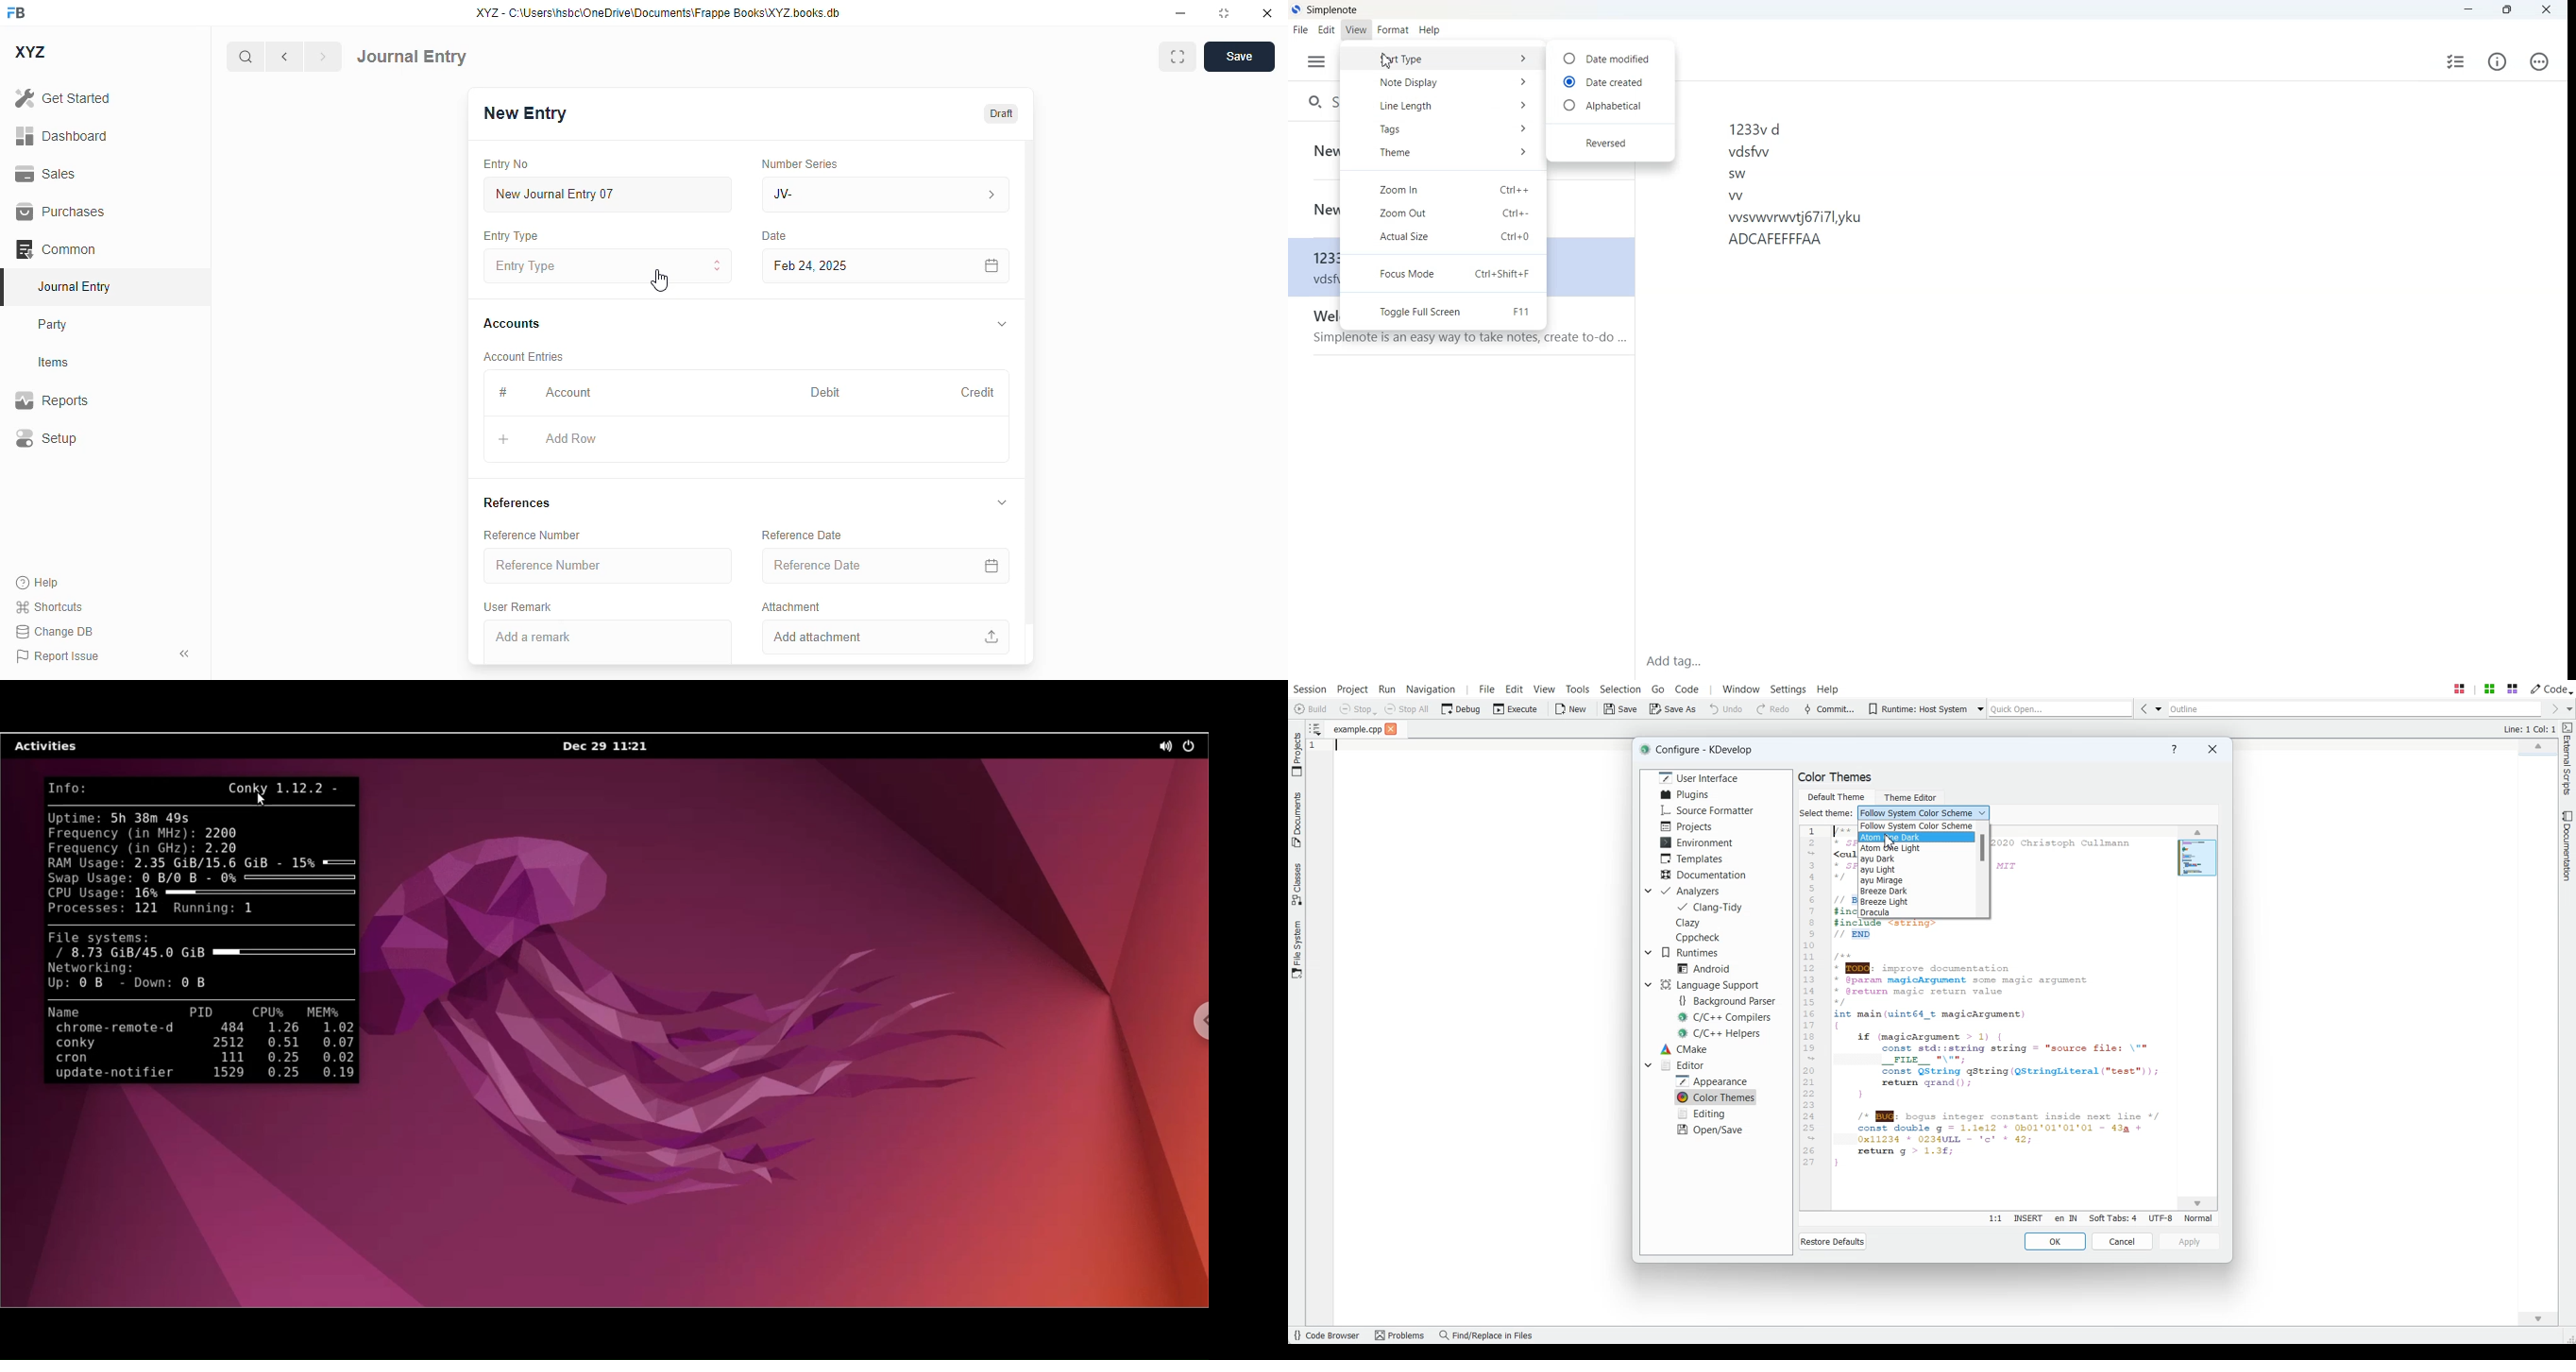 This screenshot has height=1372, width=2576. Describe the element at coordinates (1267, 13) in the screenshot. I see `close` at that location.